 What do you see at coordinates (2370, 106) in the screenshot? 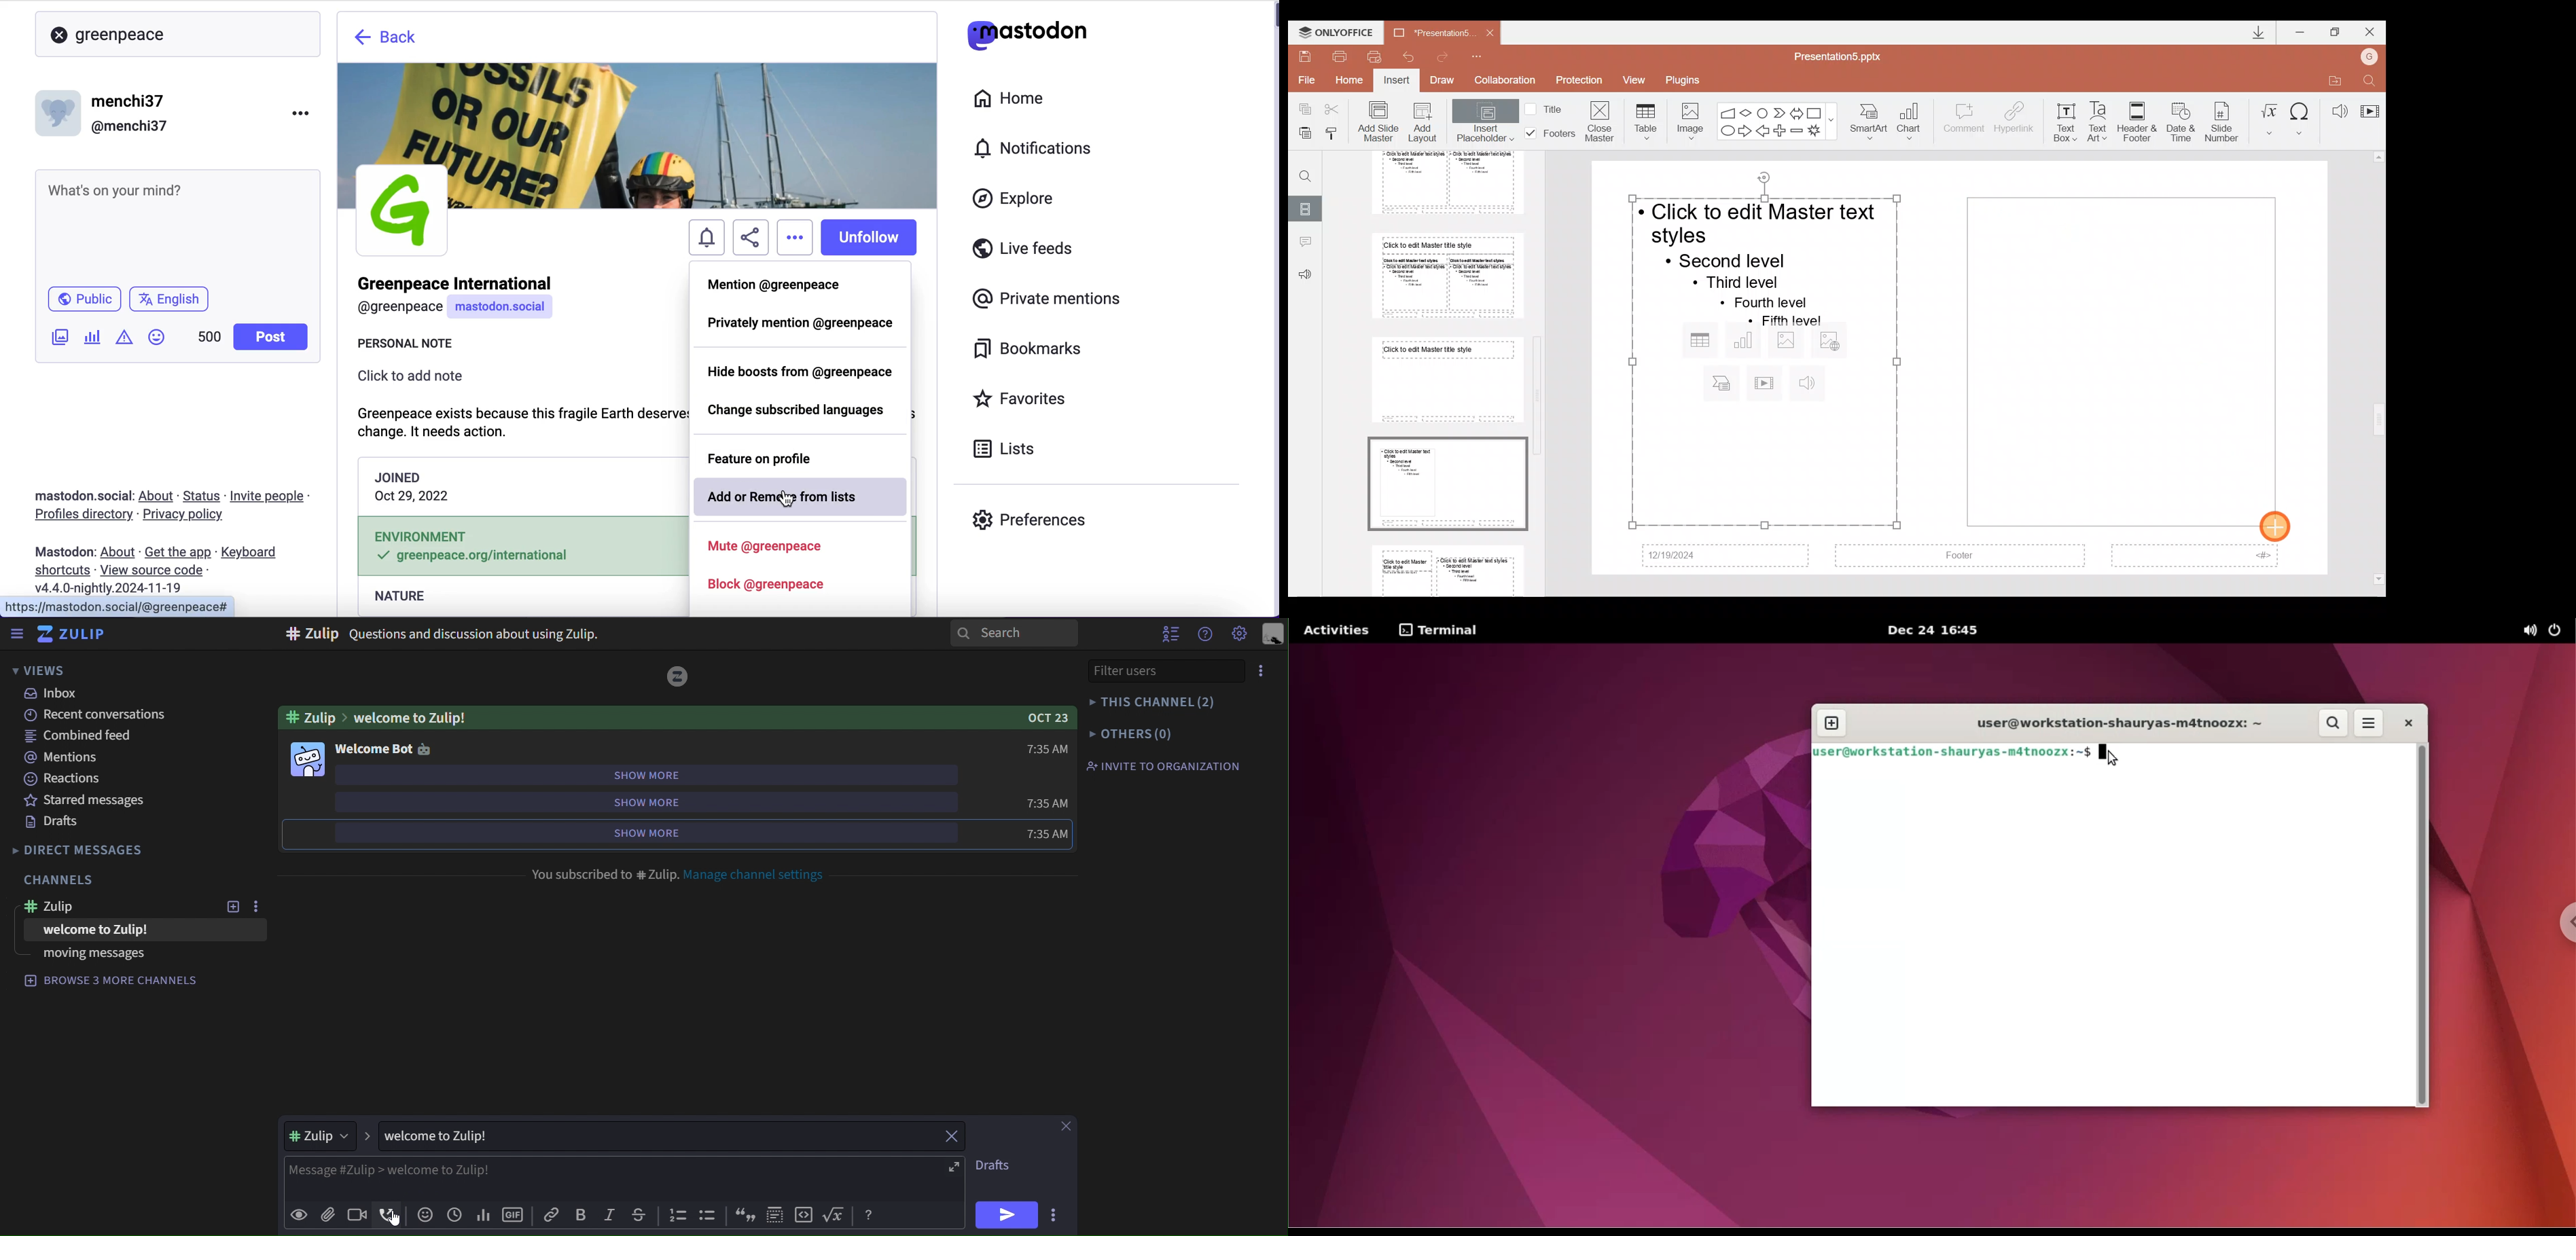
I see `Video` at bounding box center [2370, 106].